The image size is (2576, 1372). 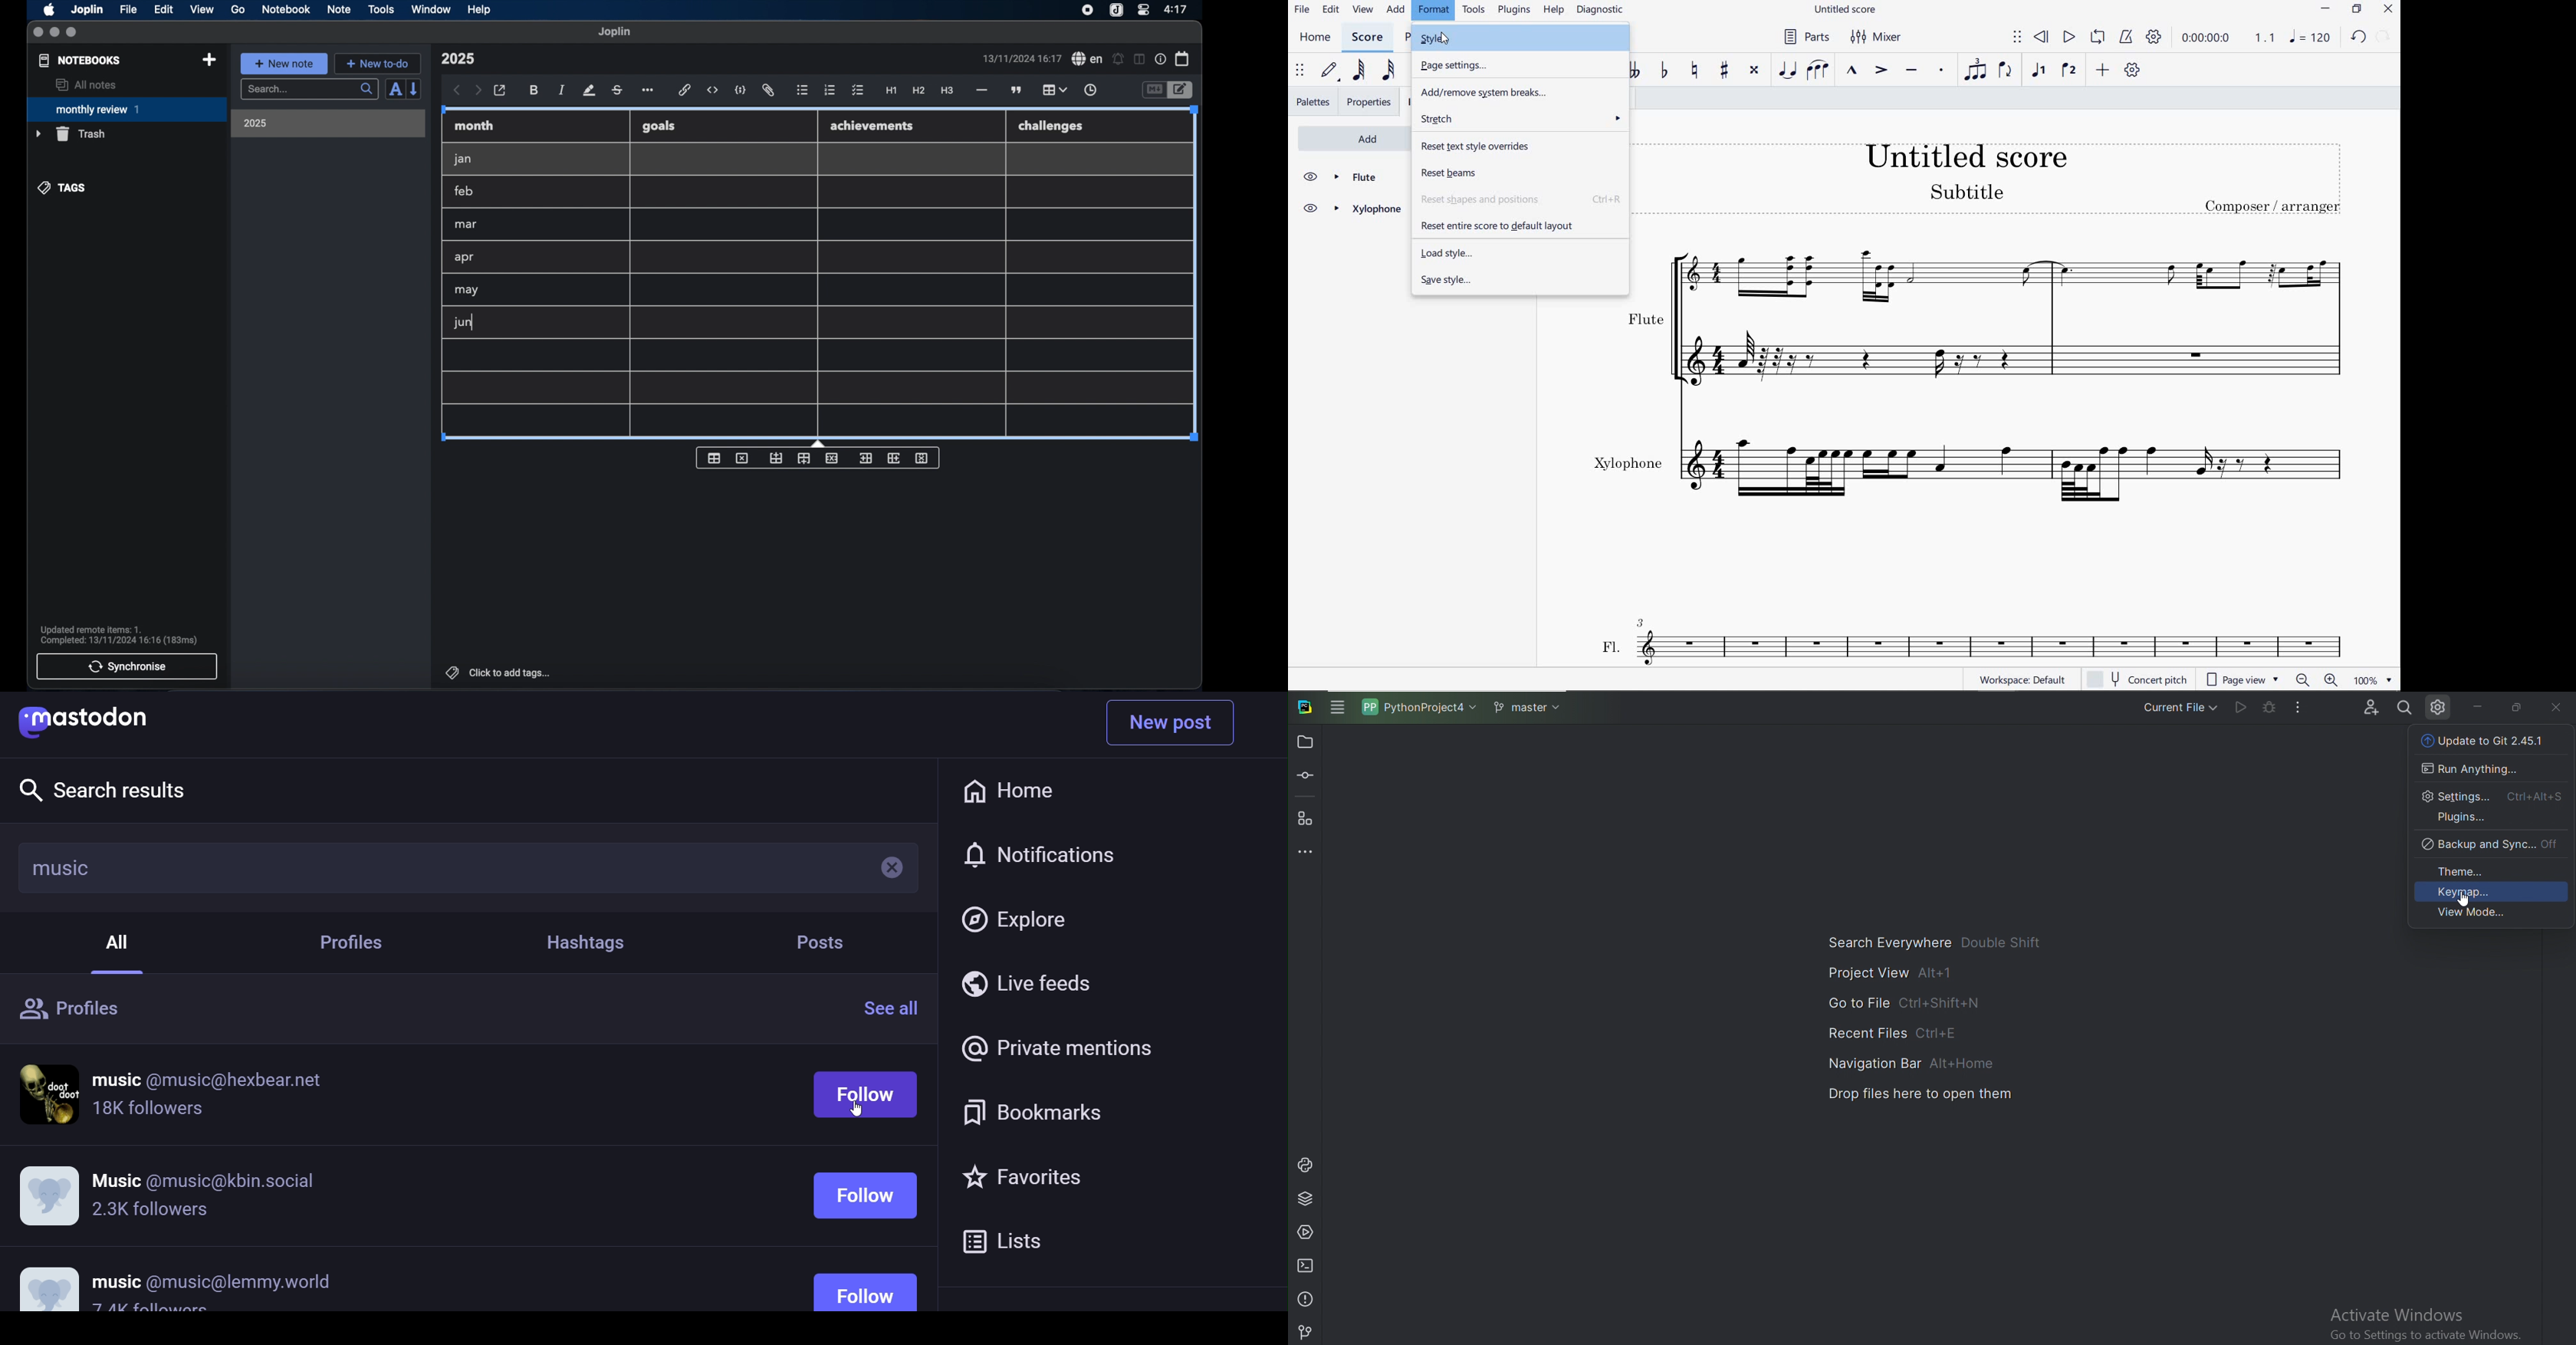 What do you see at coordinates (209, 60) in the screenshot?
I see `new notebook` at bounding box center [209, 60].